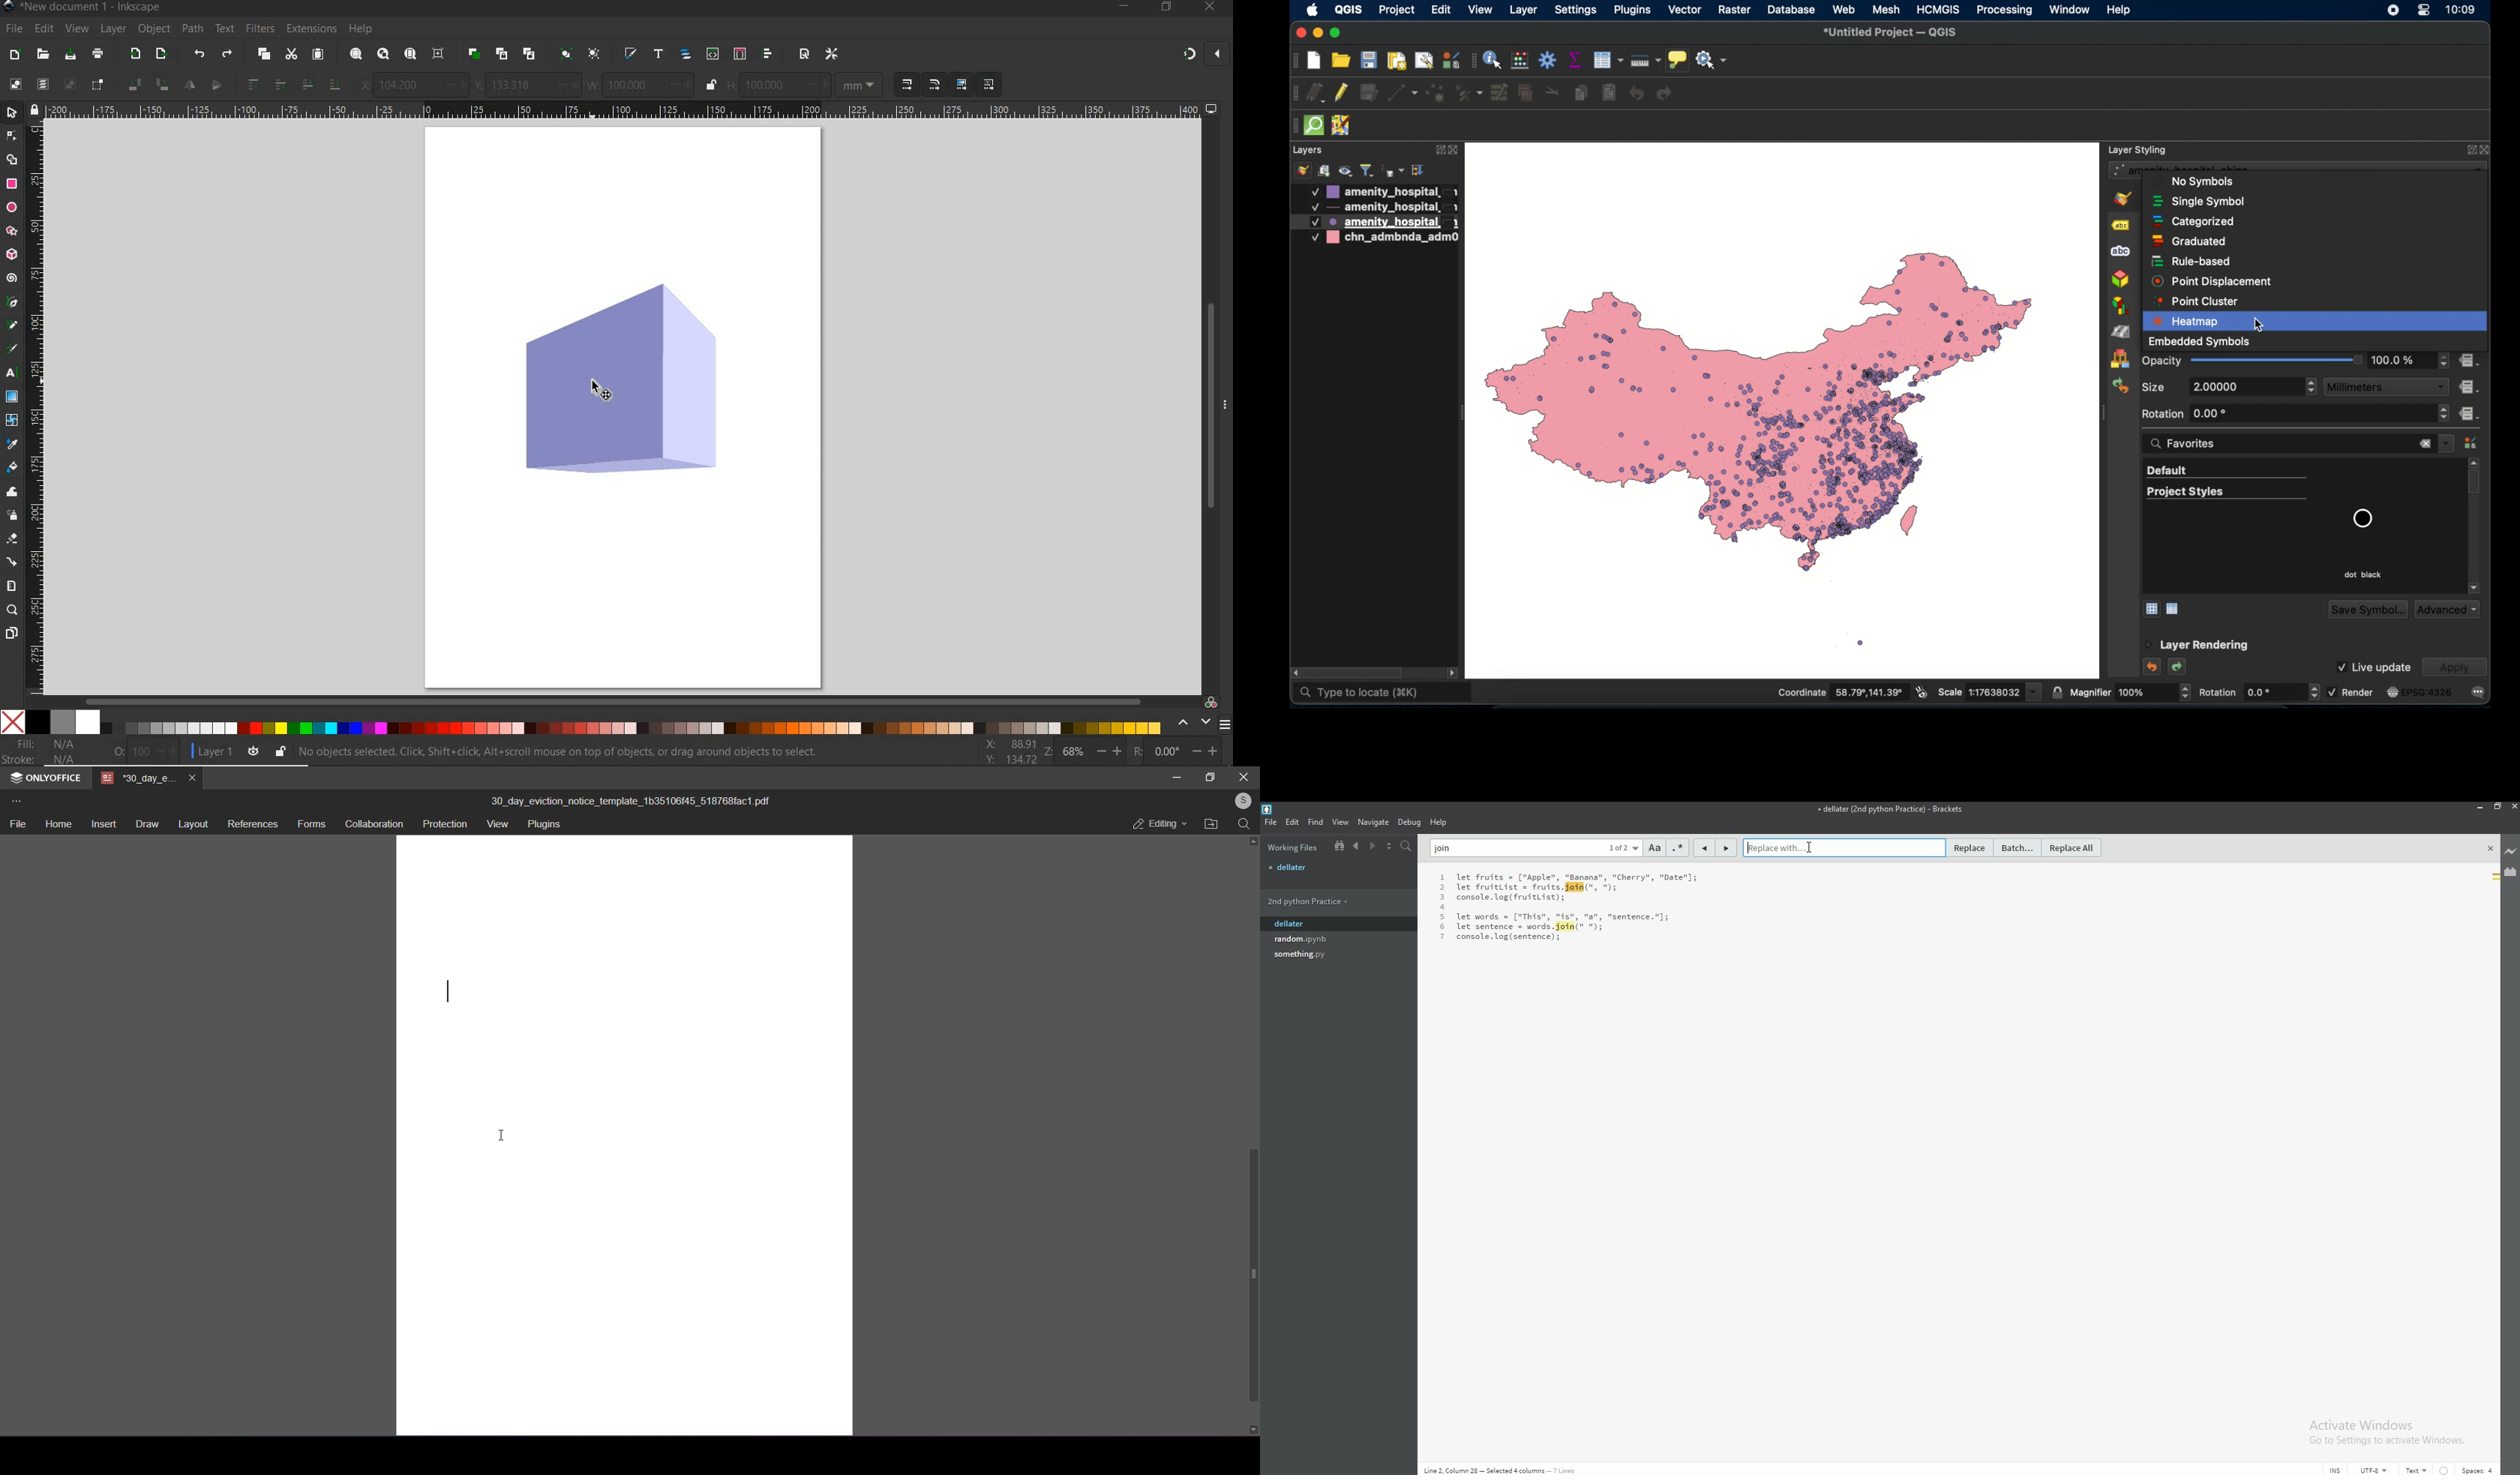 This screenshot has width=2520, height=1484. What do you see at coordinates (2139, 149) in the screenshot?
I see `layer styling` at bounding box center [2139, 149].